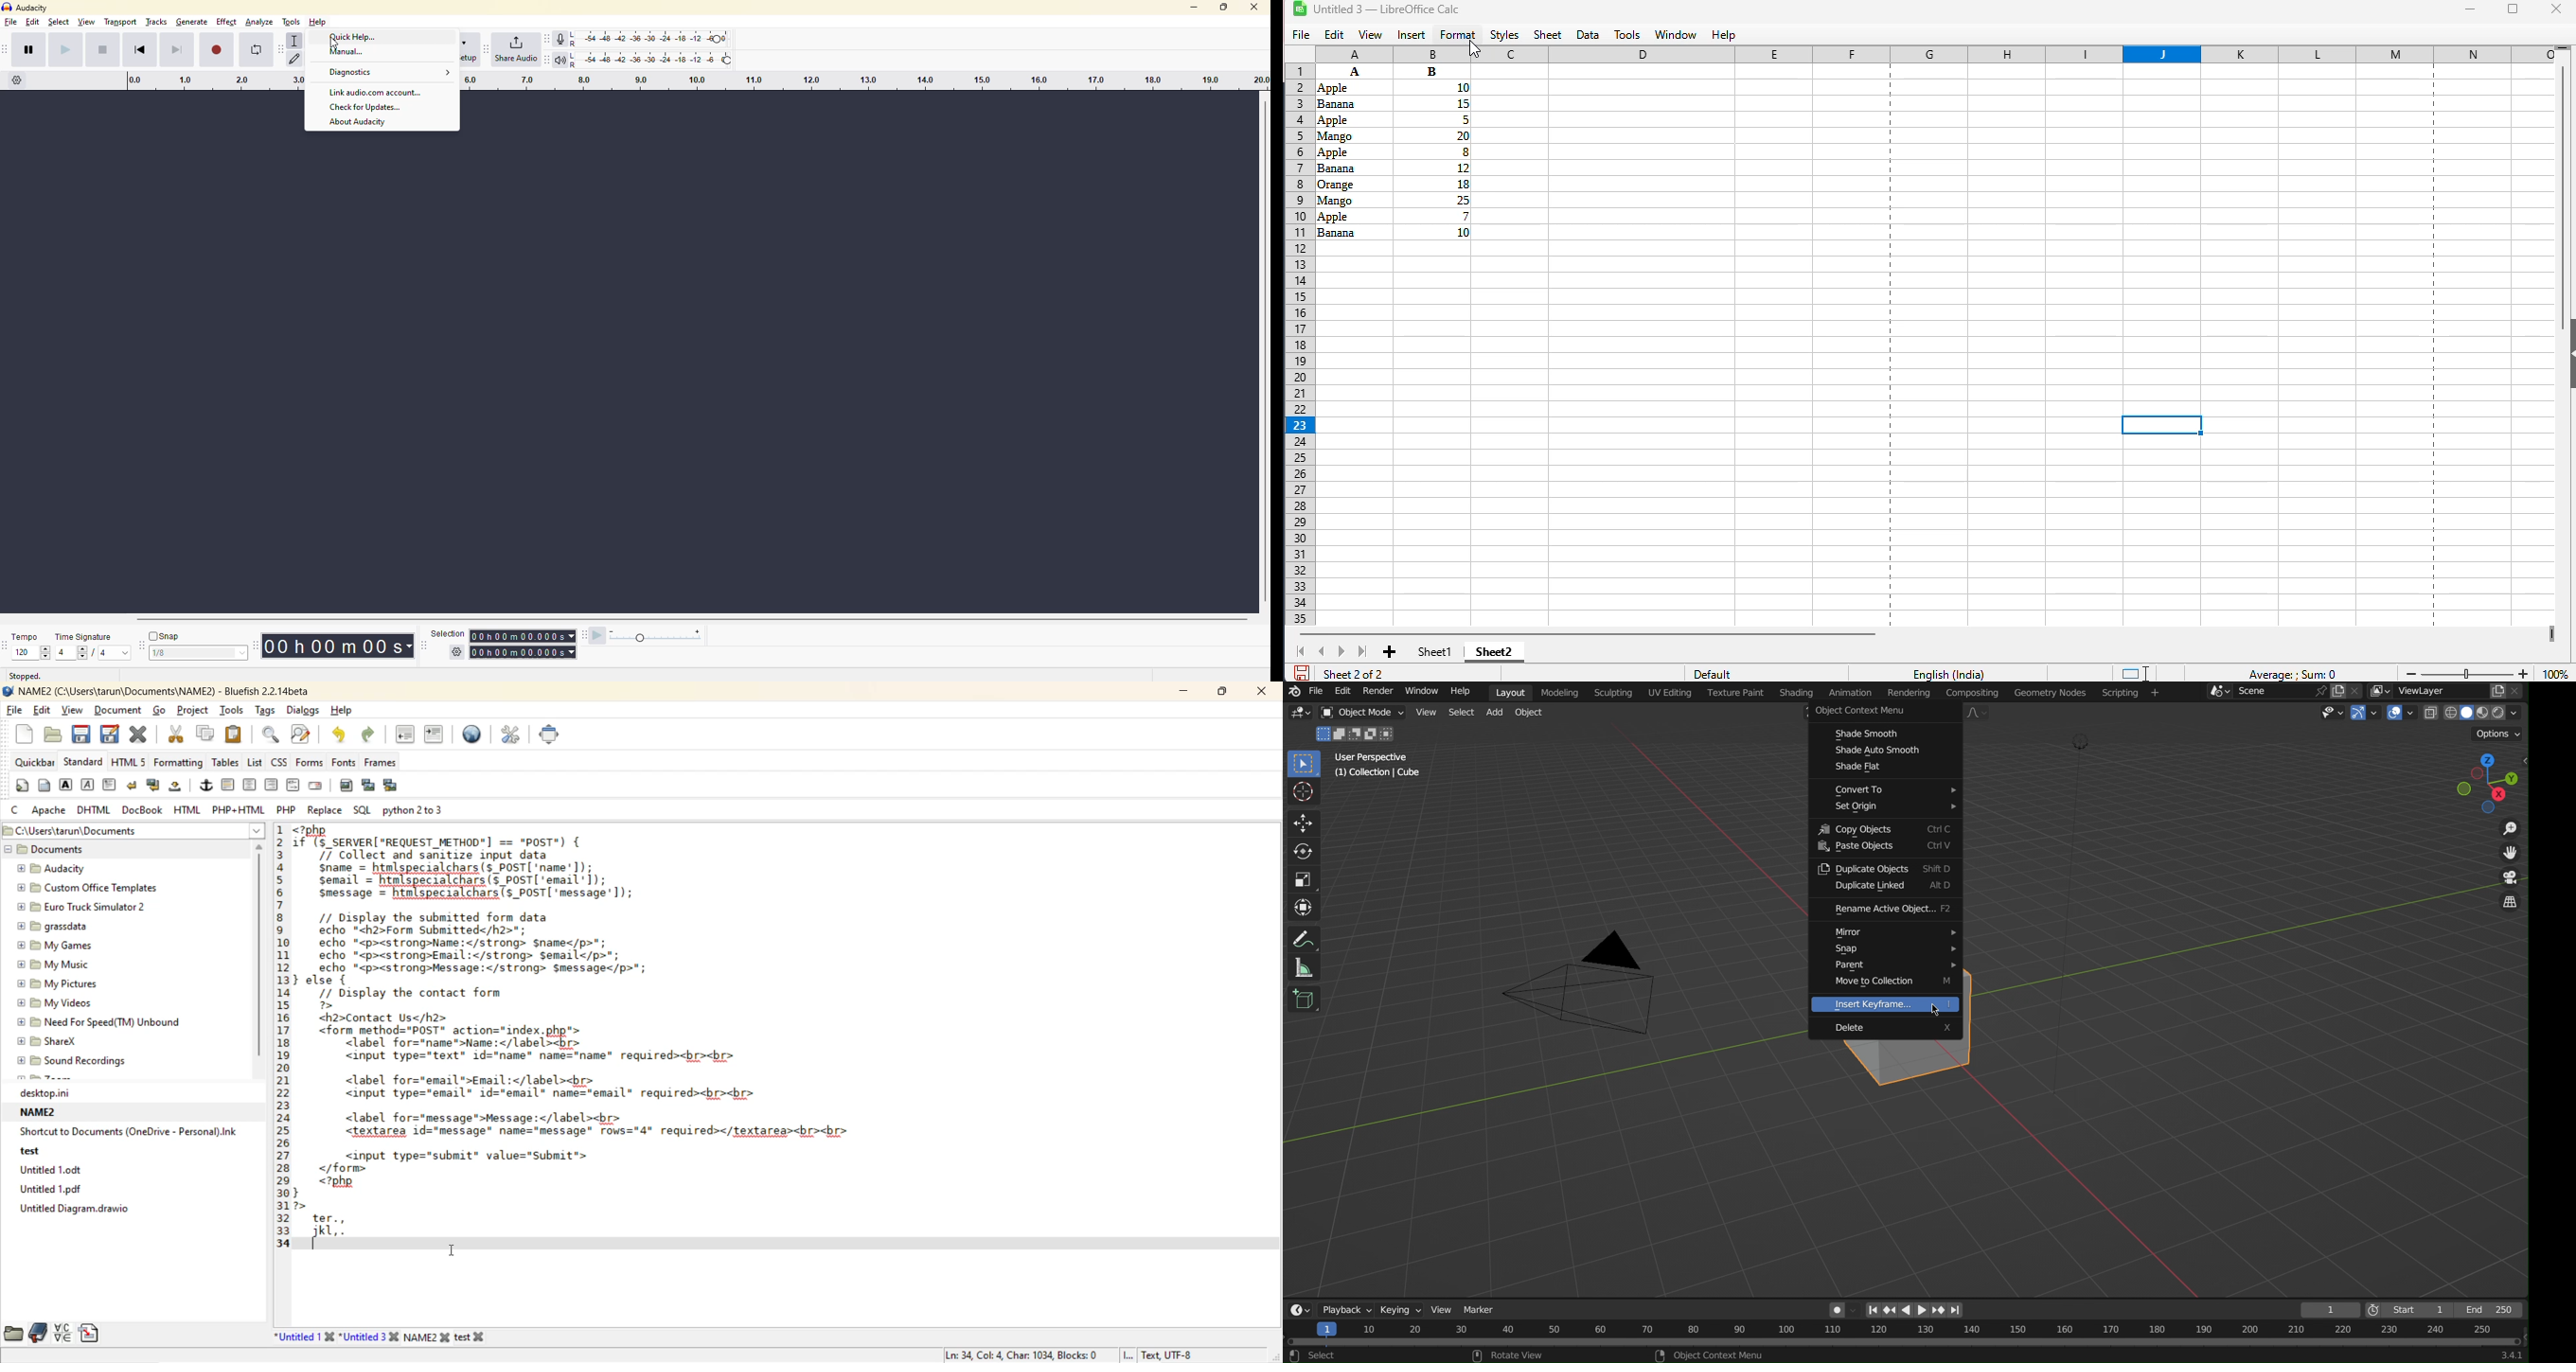 The image size is (2576, 1372). Describe the element at coordinates (295, 58) in the screenshot. I see `draw tool` at that location.